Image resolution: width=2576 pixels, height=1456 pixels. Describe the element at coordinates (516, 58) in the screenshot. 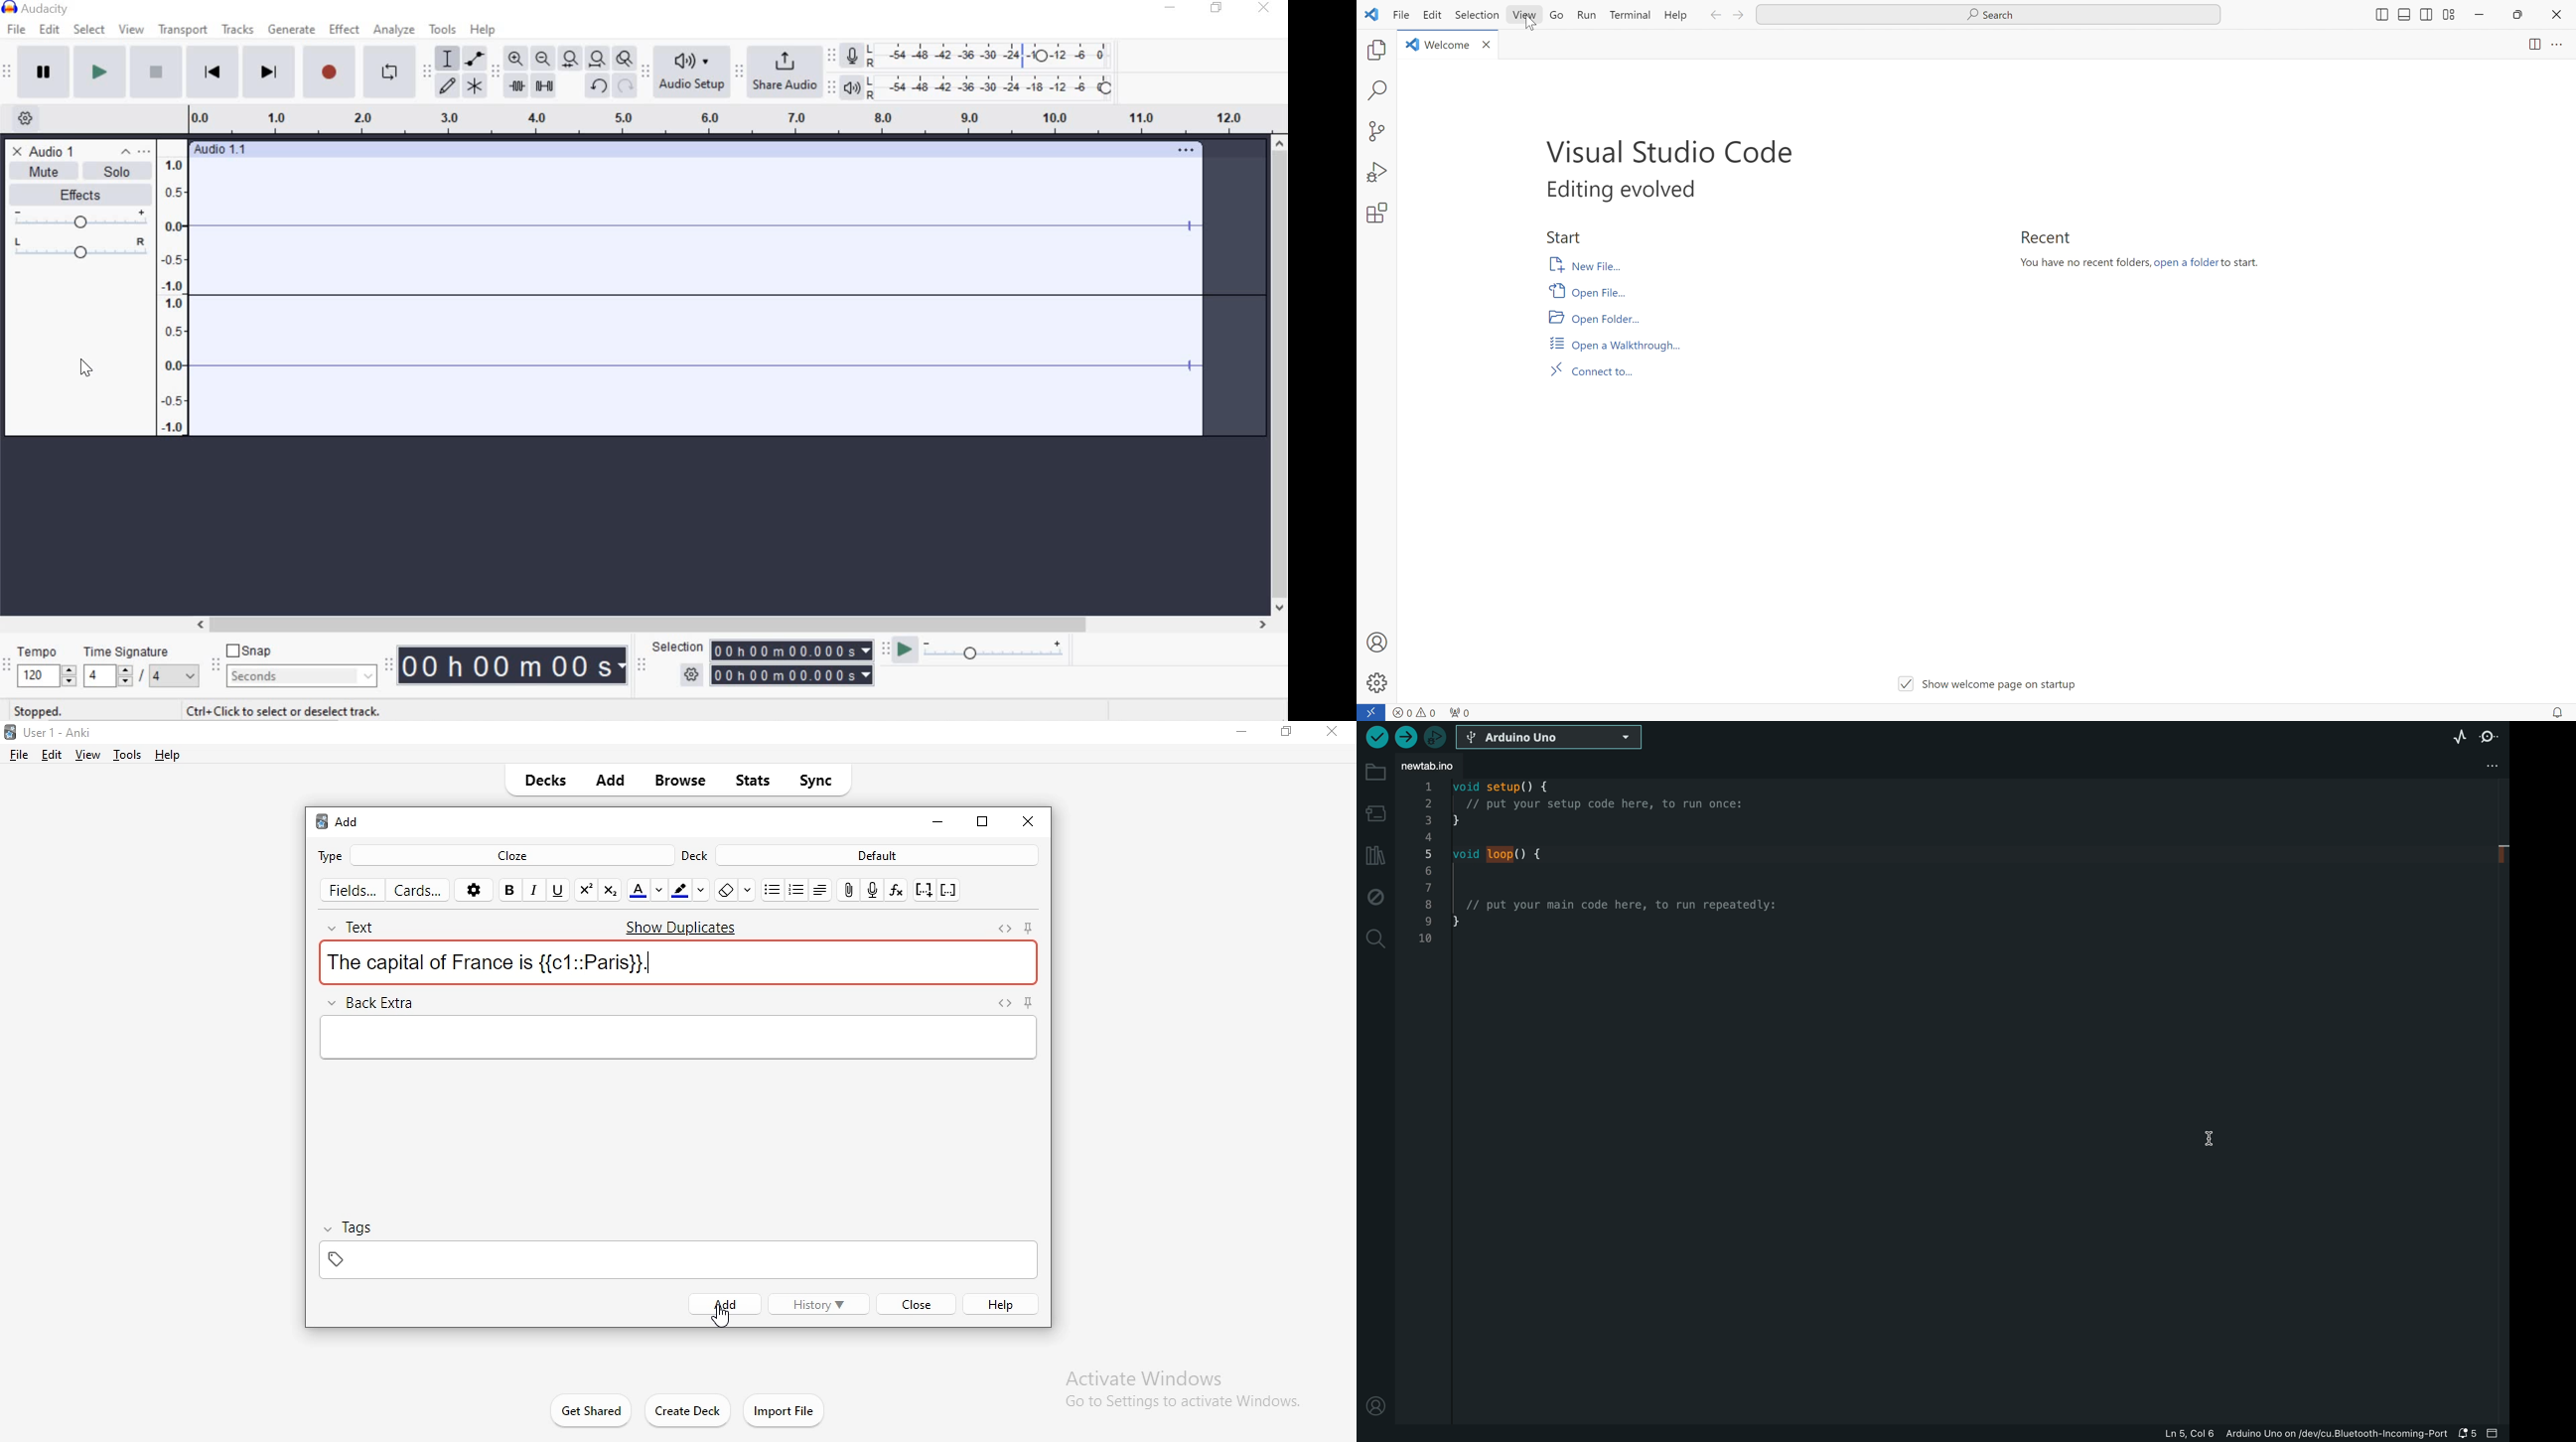

I see `Zoom In` at that location.